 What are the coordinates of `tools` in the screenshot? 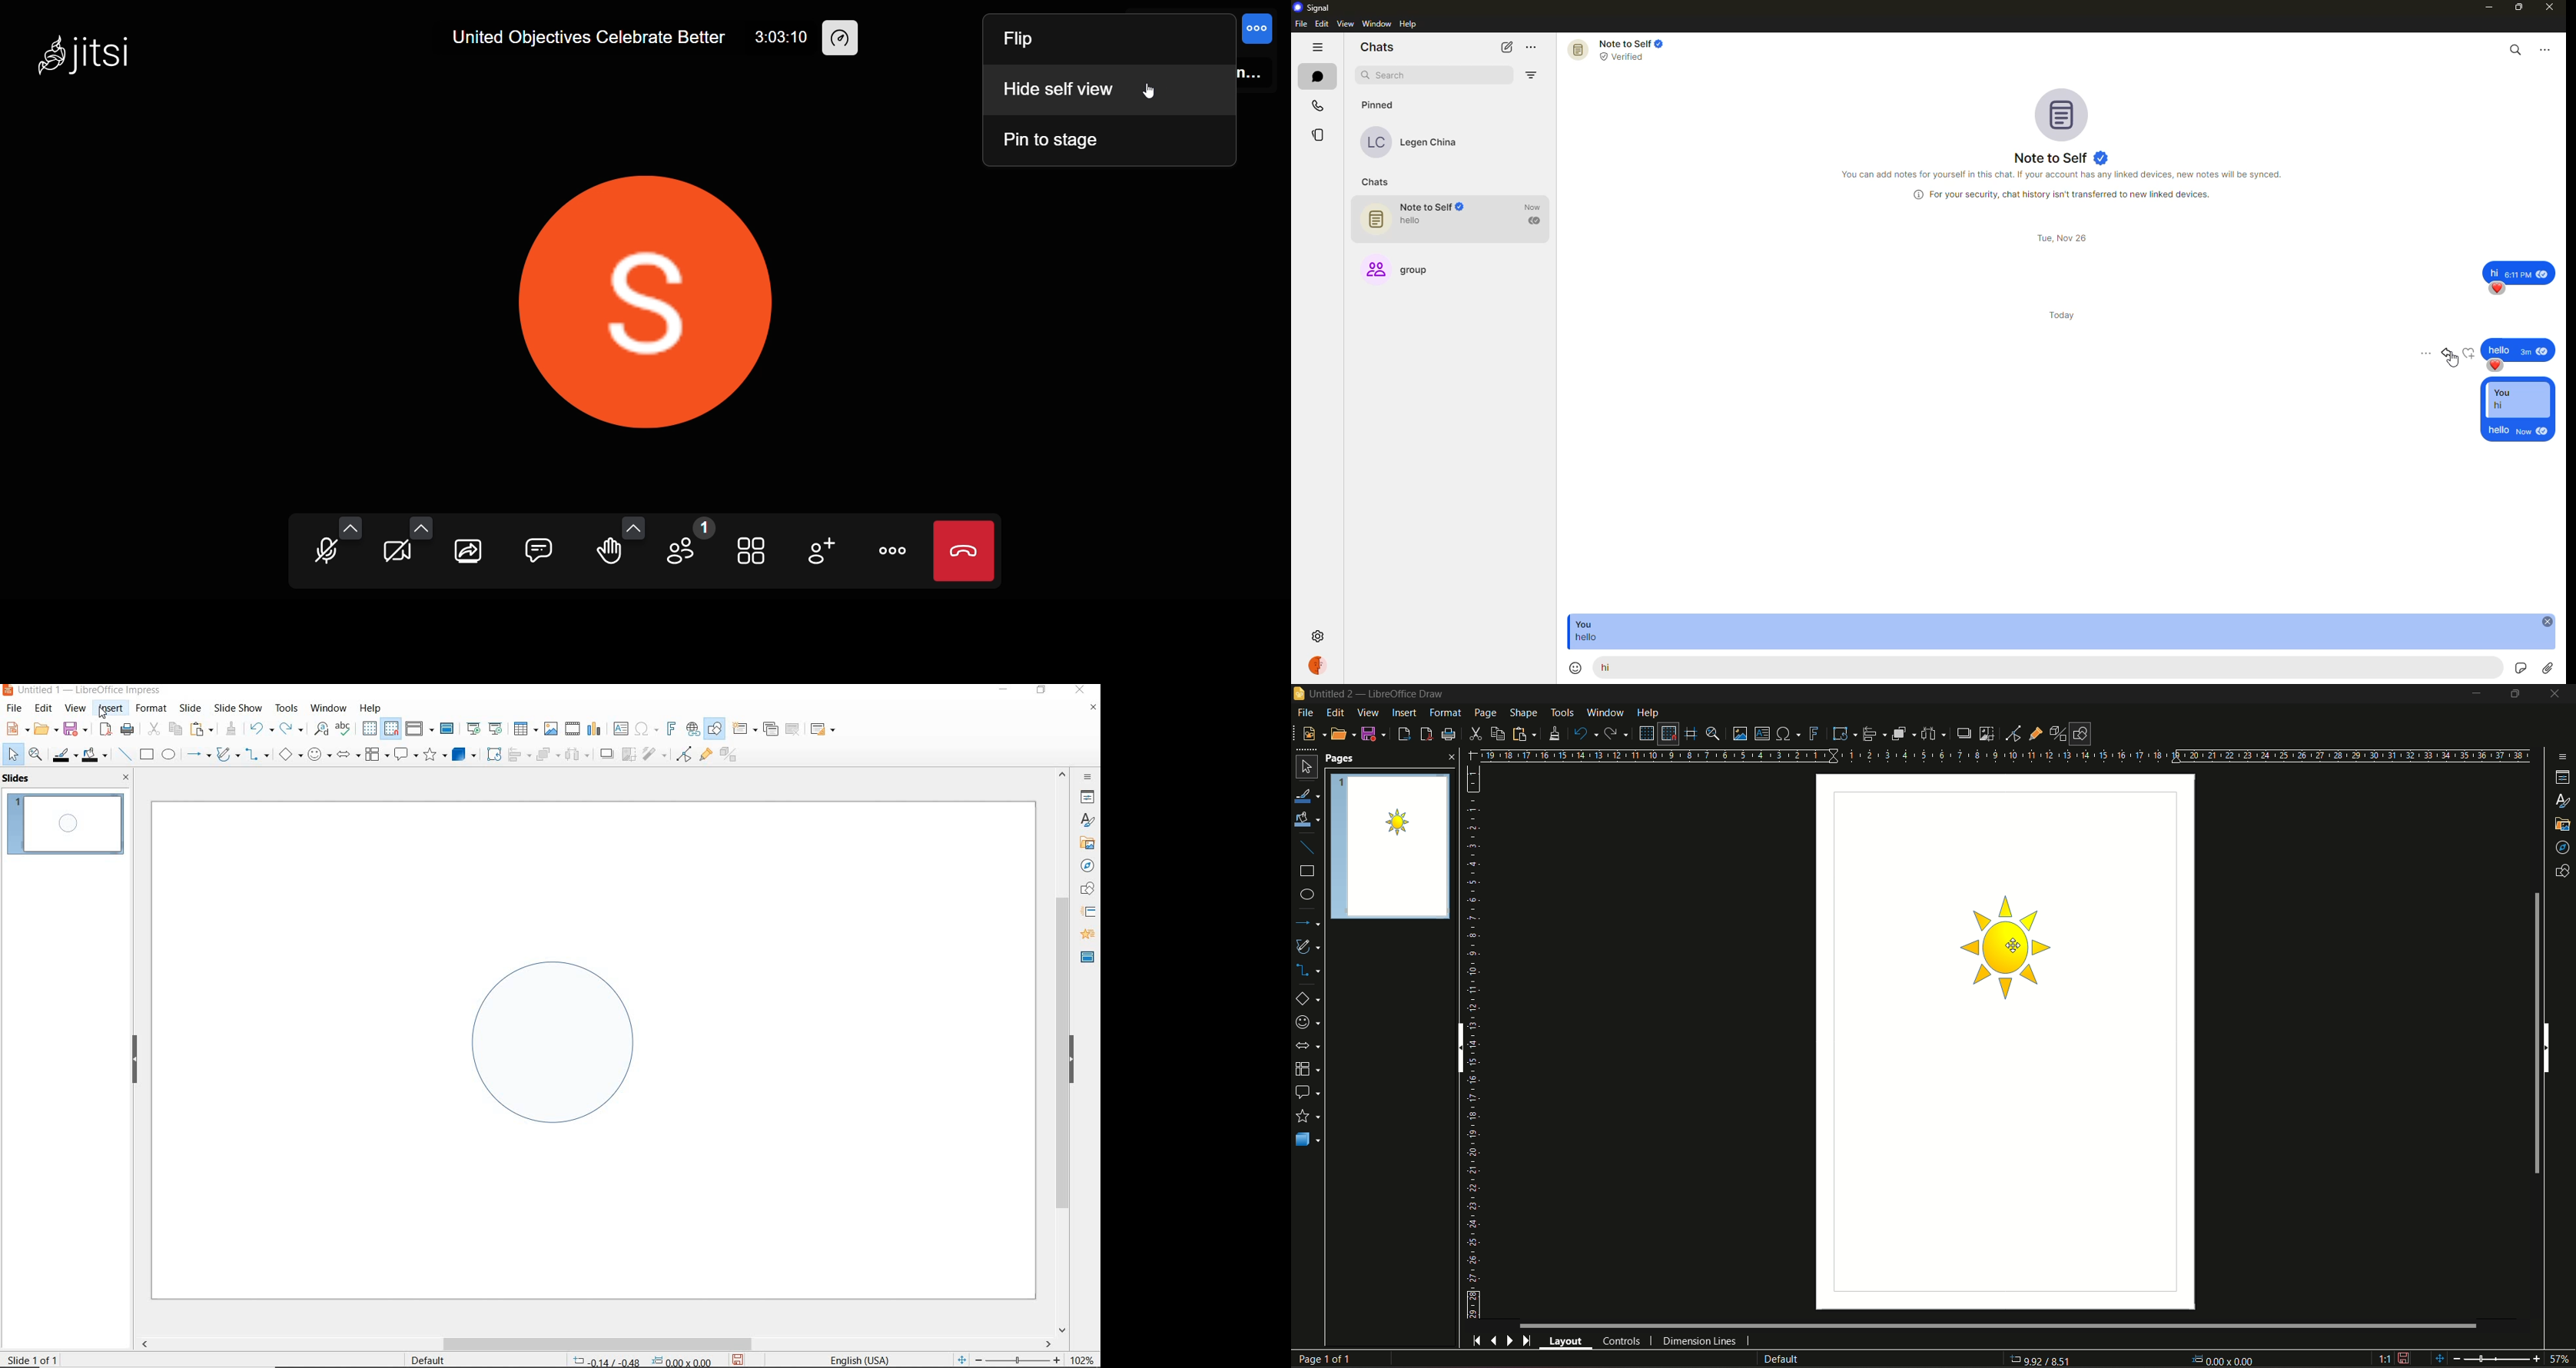 It's located at (286, 708).